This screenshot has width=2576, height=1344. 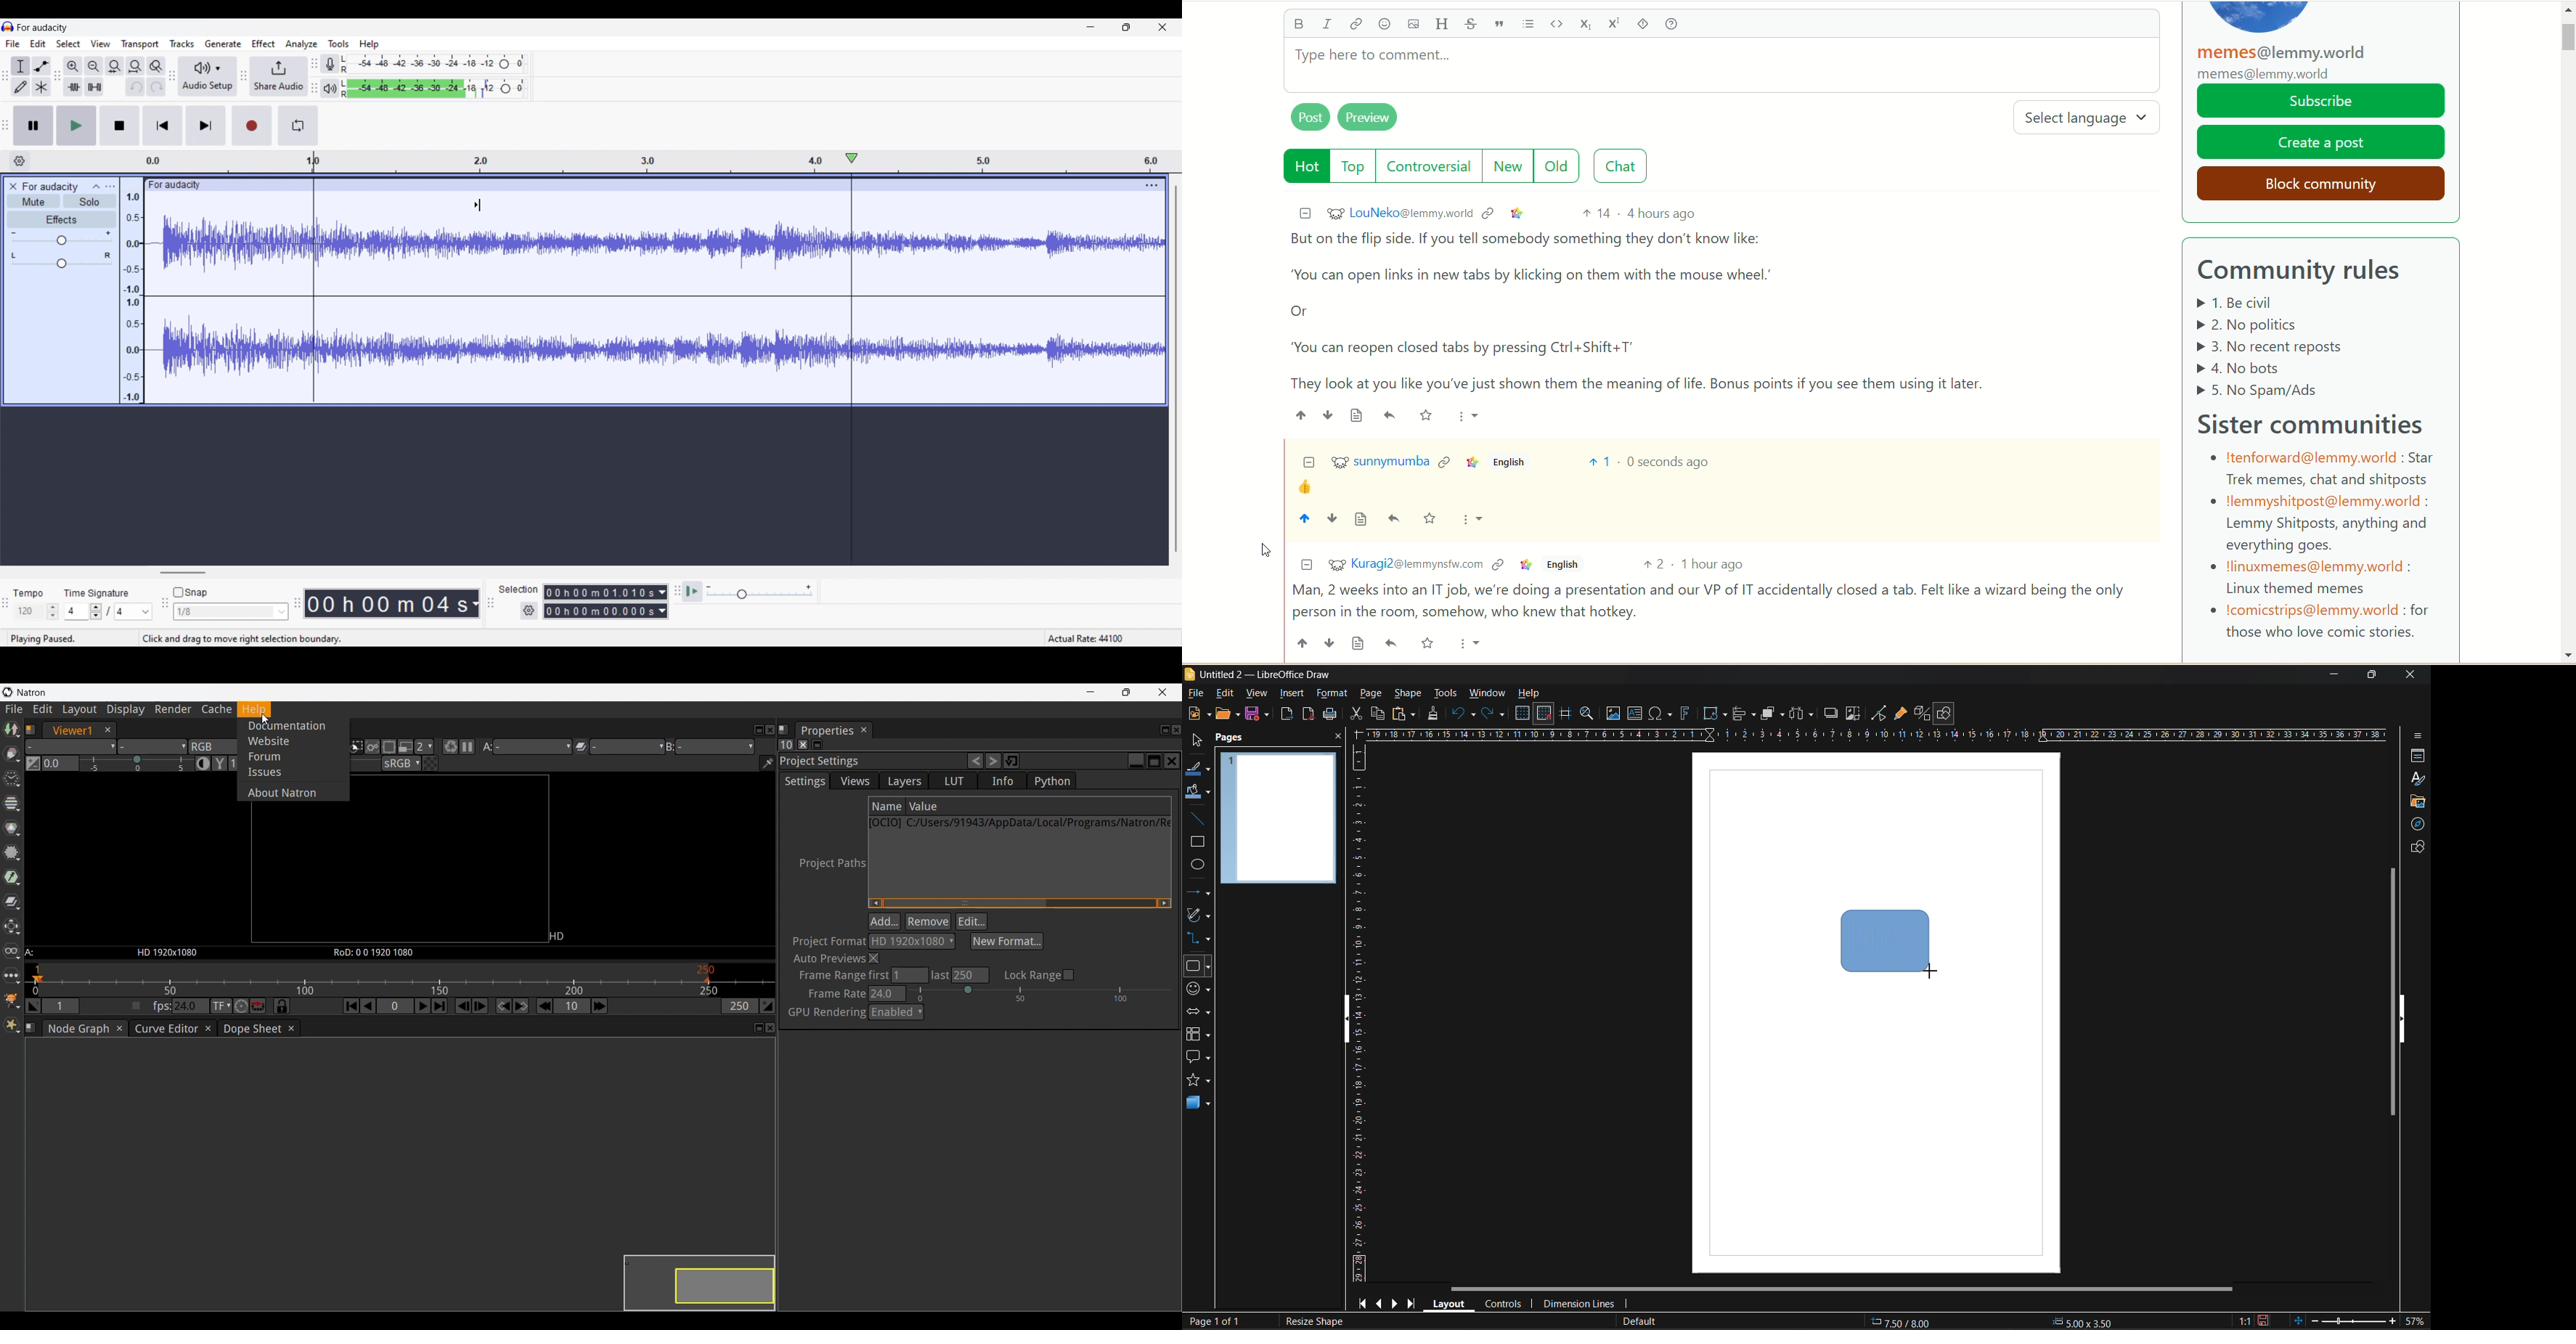 I want to click on chat, so click(x=1626, y=166).